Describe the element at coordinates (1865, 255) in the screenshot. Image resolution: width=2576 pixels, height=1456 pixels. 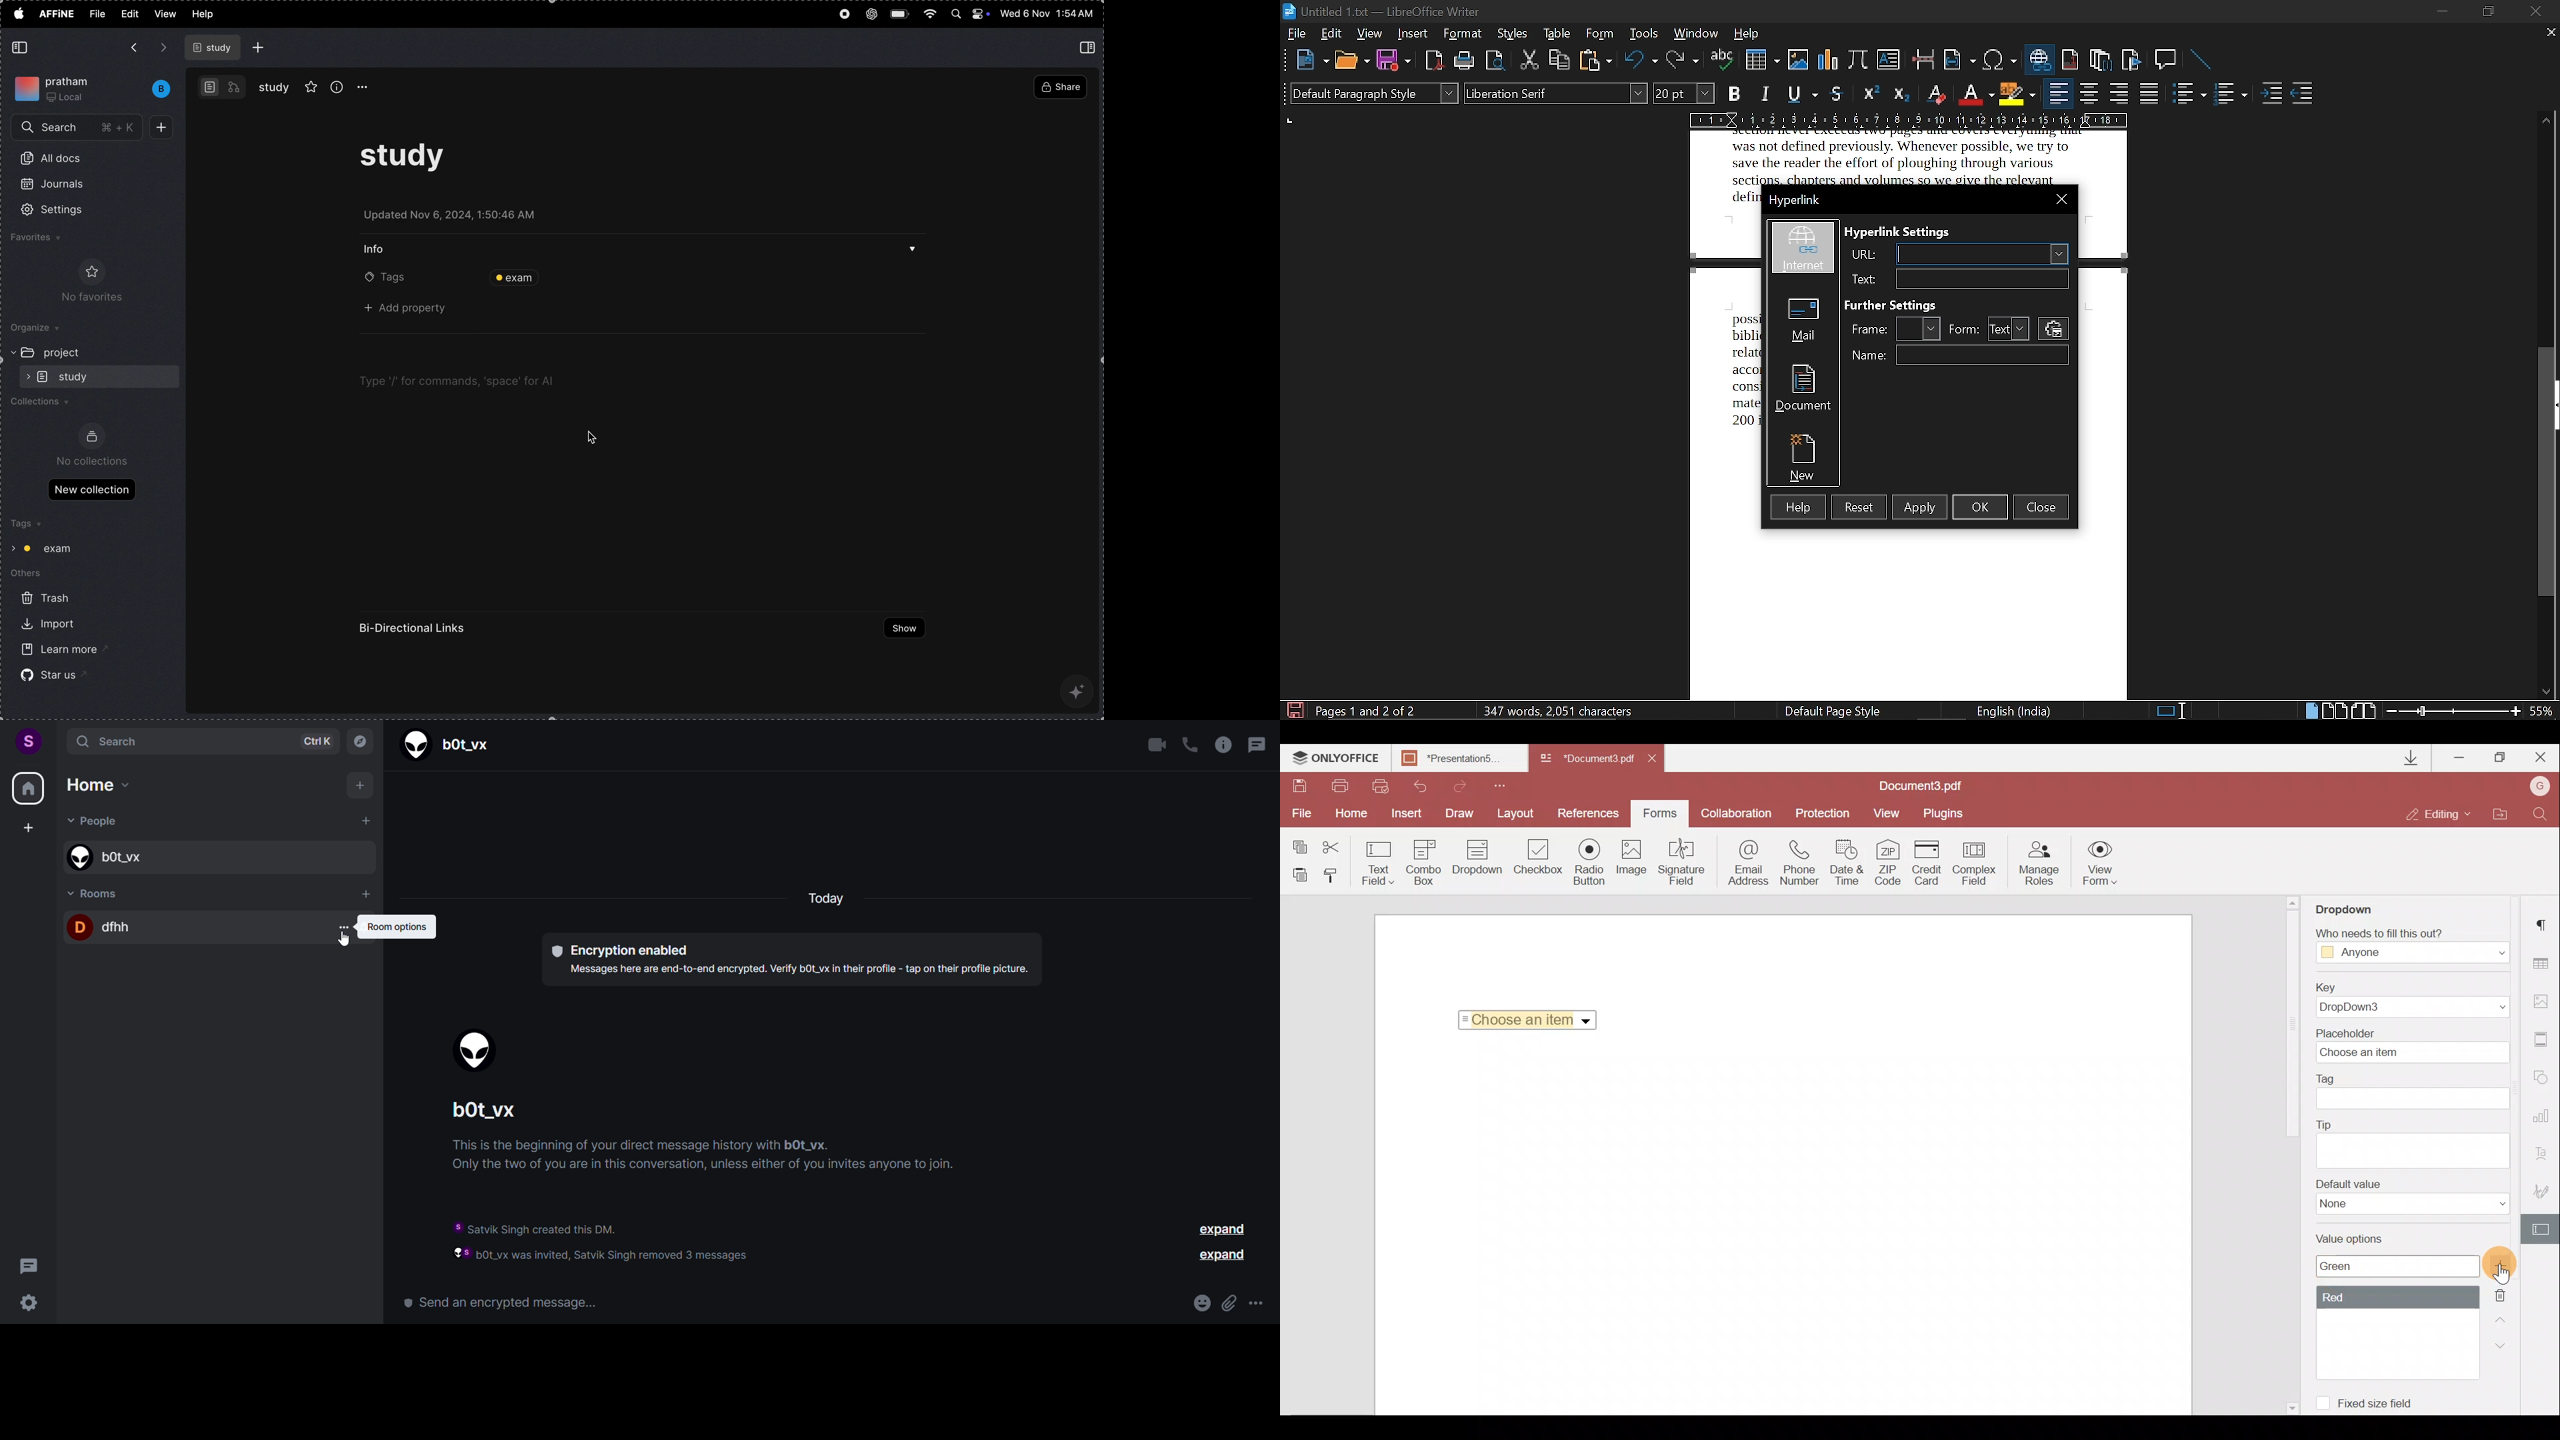
I see `url` at that location.